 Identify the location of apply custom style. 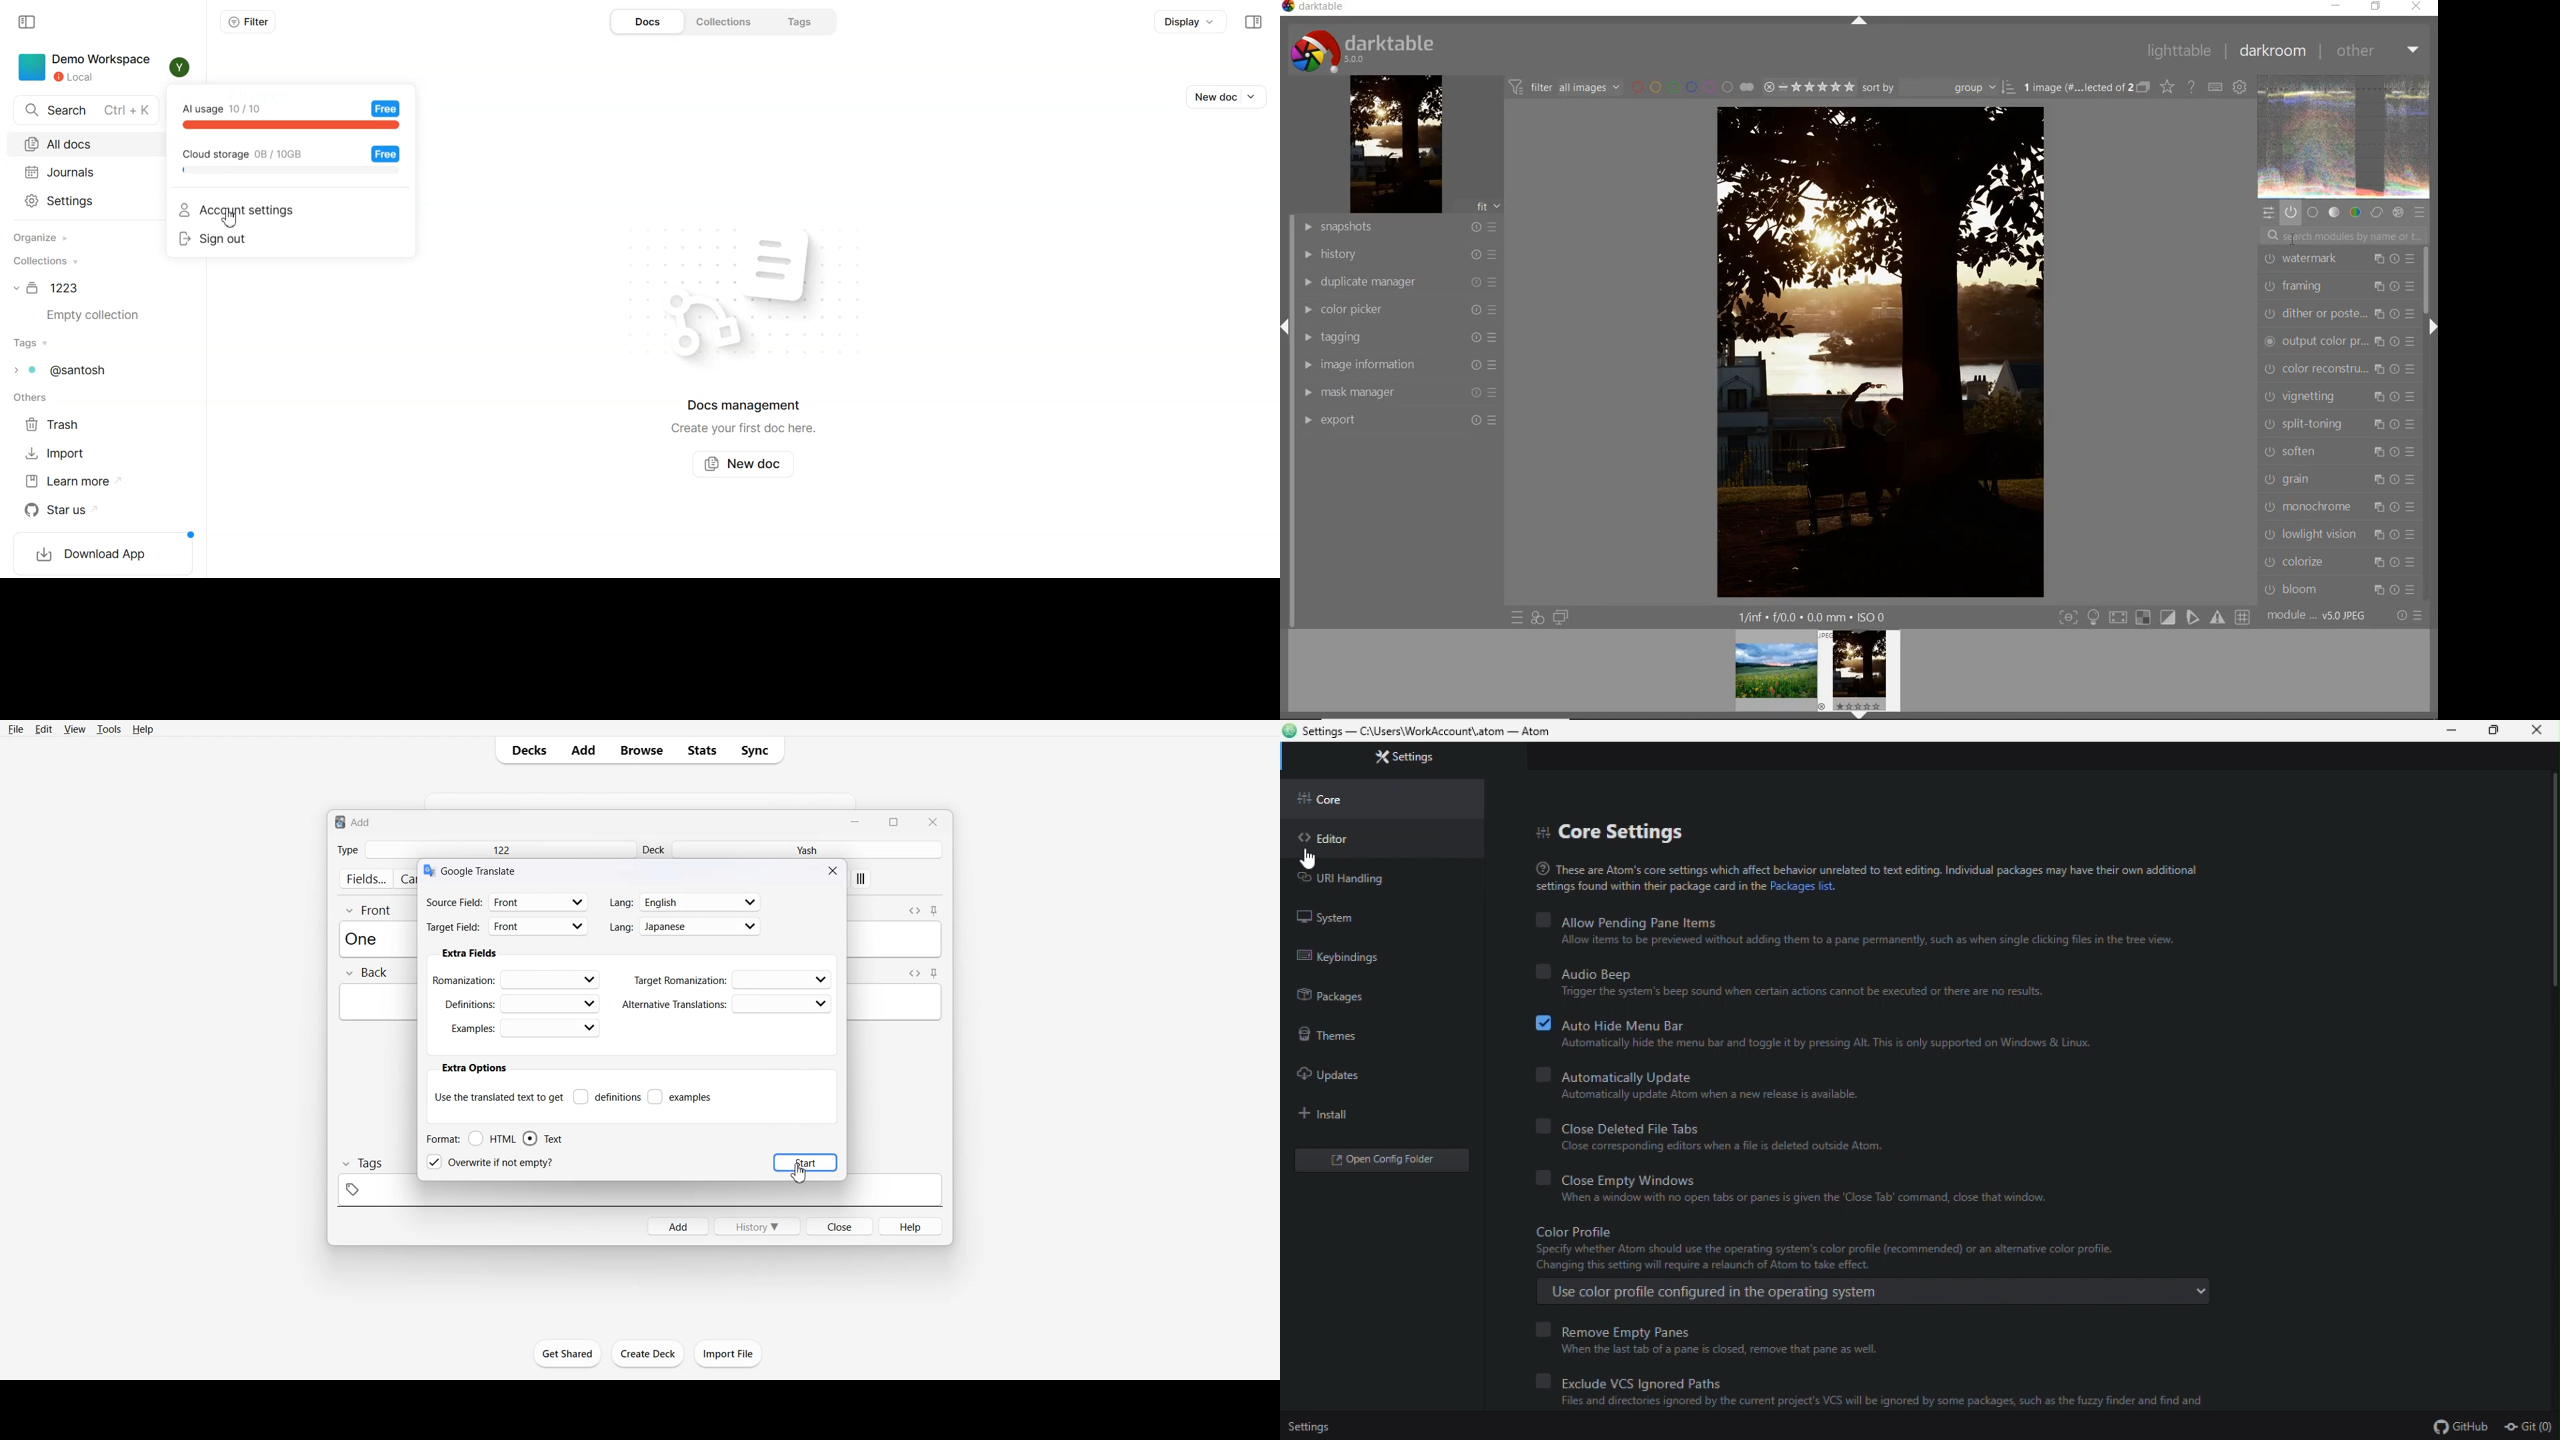
(861, 880).